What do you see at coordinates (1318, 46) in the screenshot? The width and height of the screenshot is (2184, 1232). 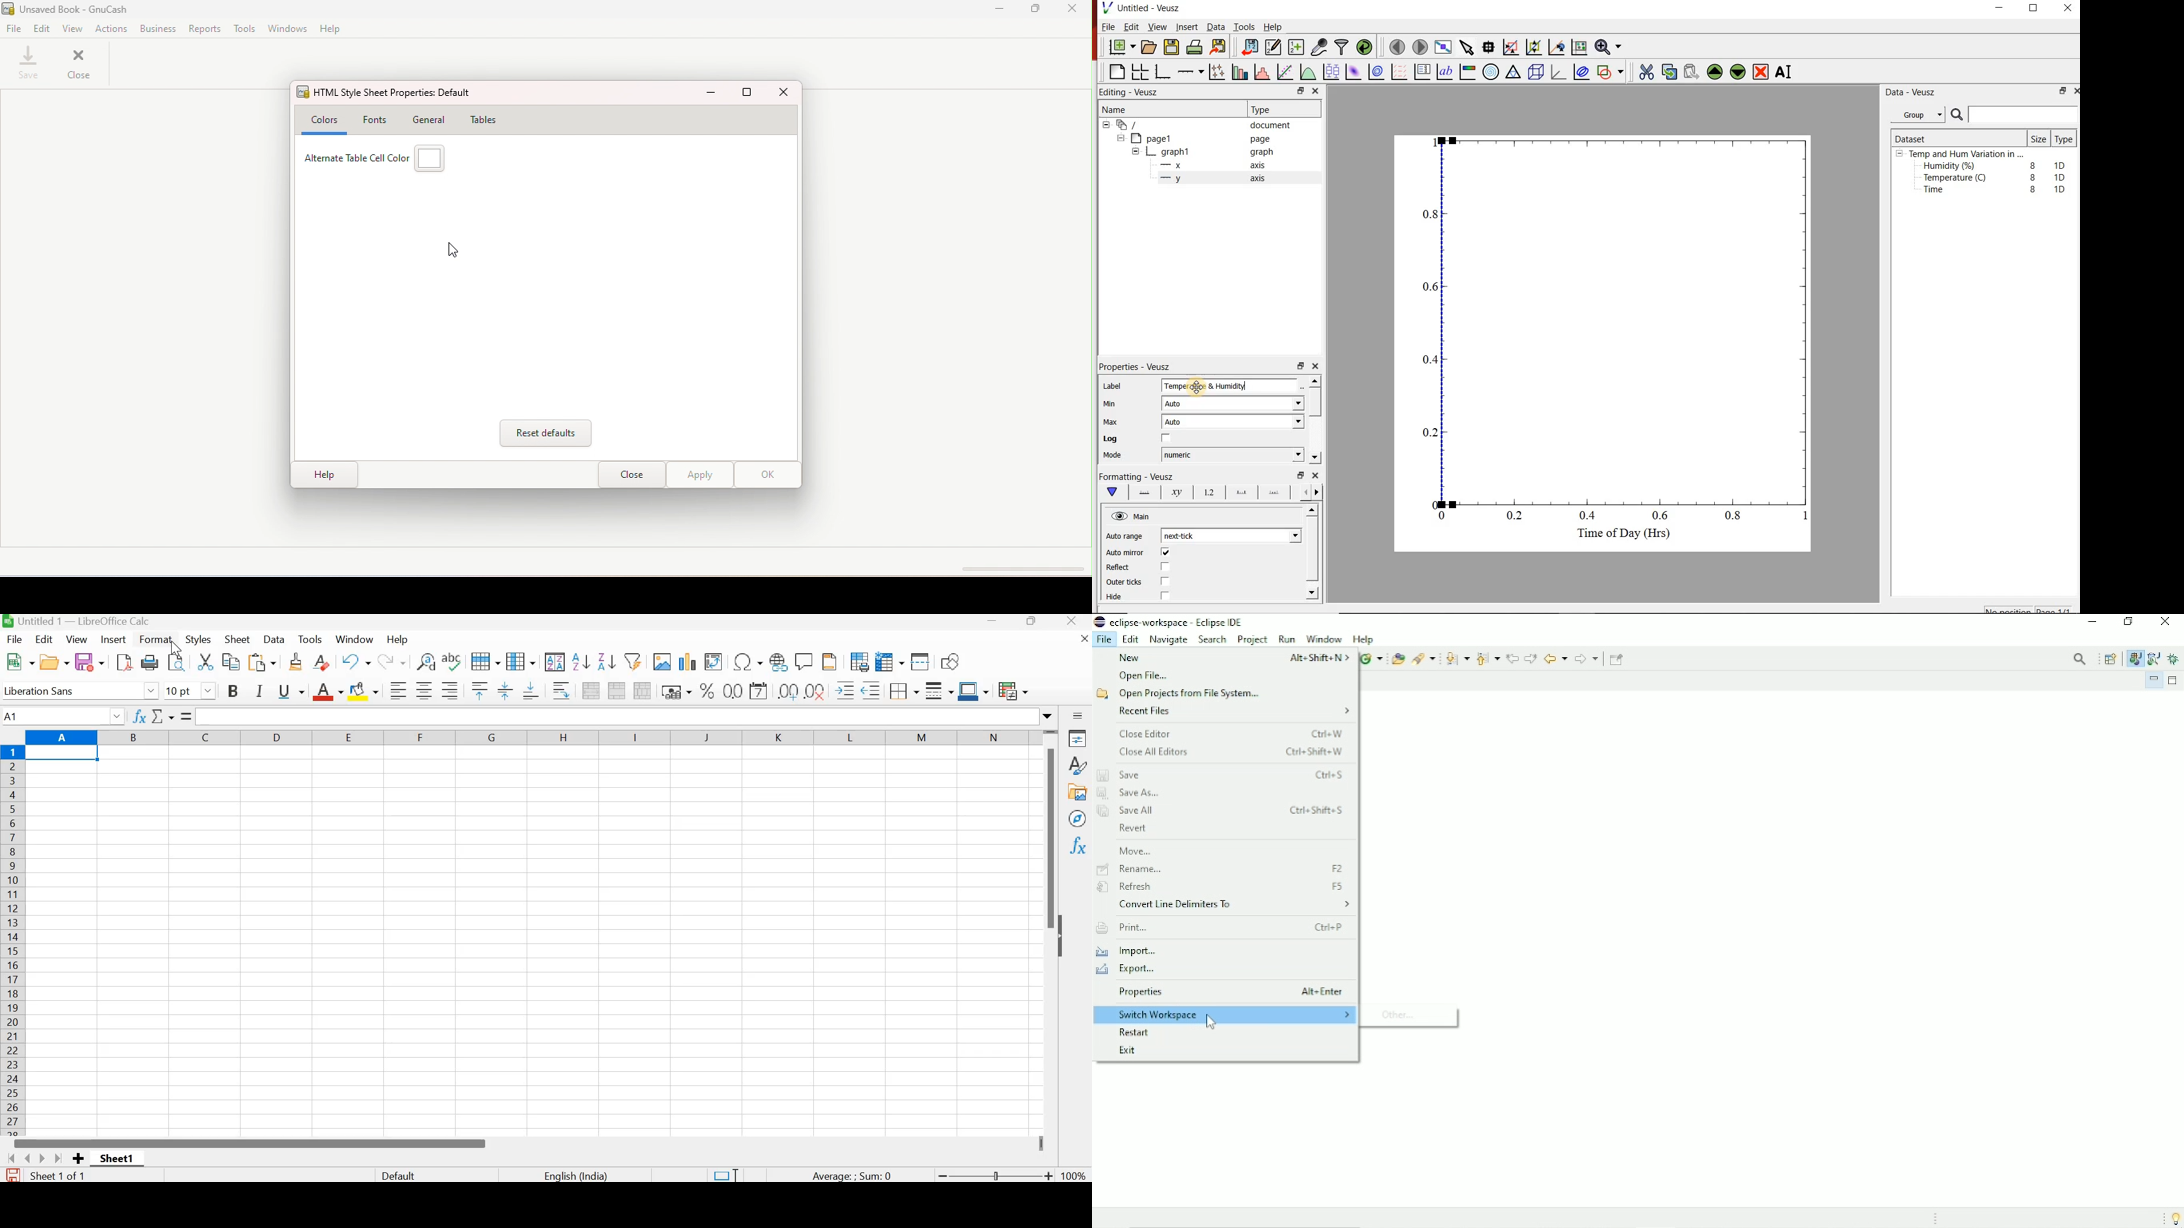 I see `capture remote data` at bounding box center [1318, 46].